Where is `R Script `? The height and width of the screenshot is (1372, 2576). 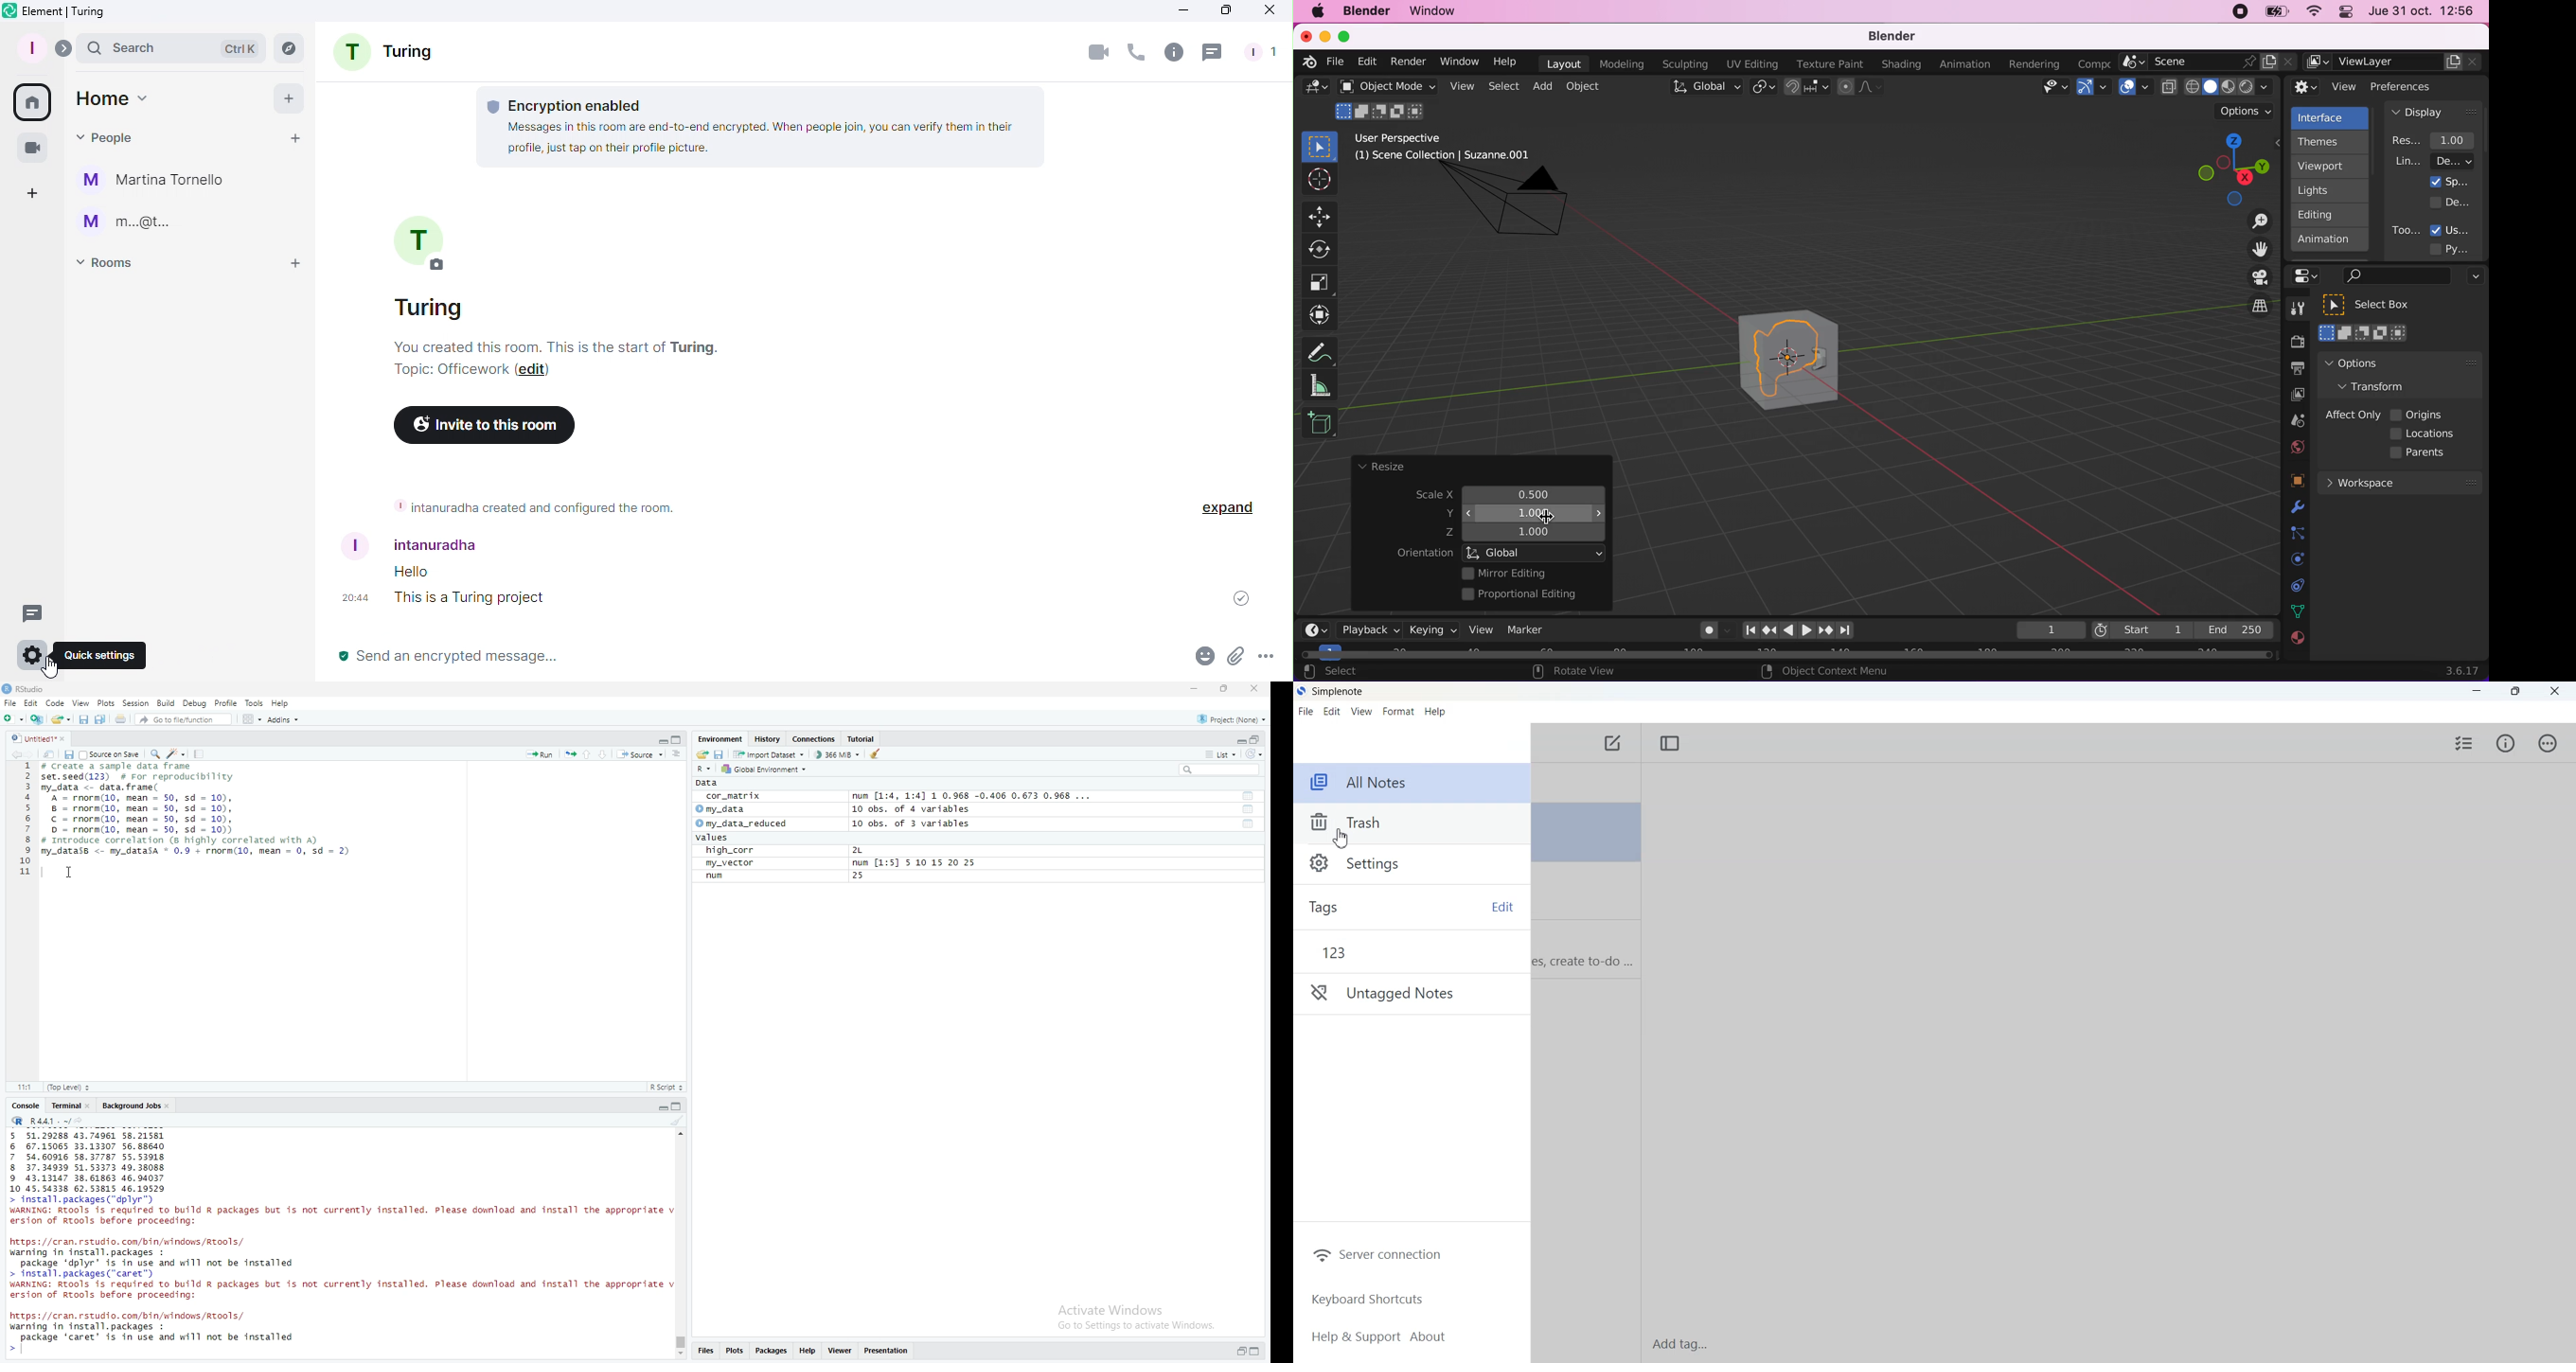 R Script  is located at coordinates (666, 1088).